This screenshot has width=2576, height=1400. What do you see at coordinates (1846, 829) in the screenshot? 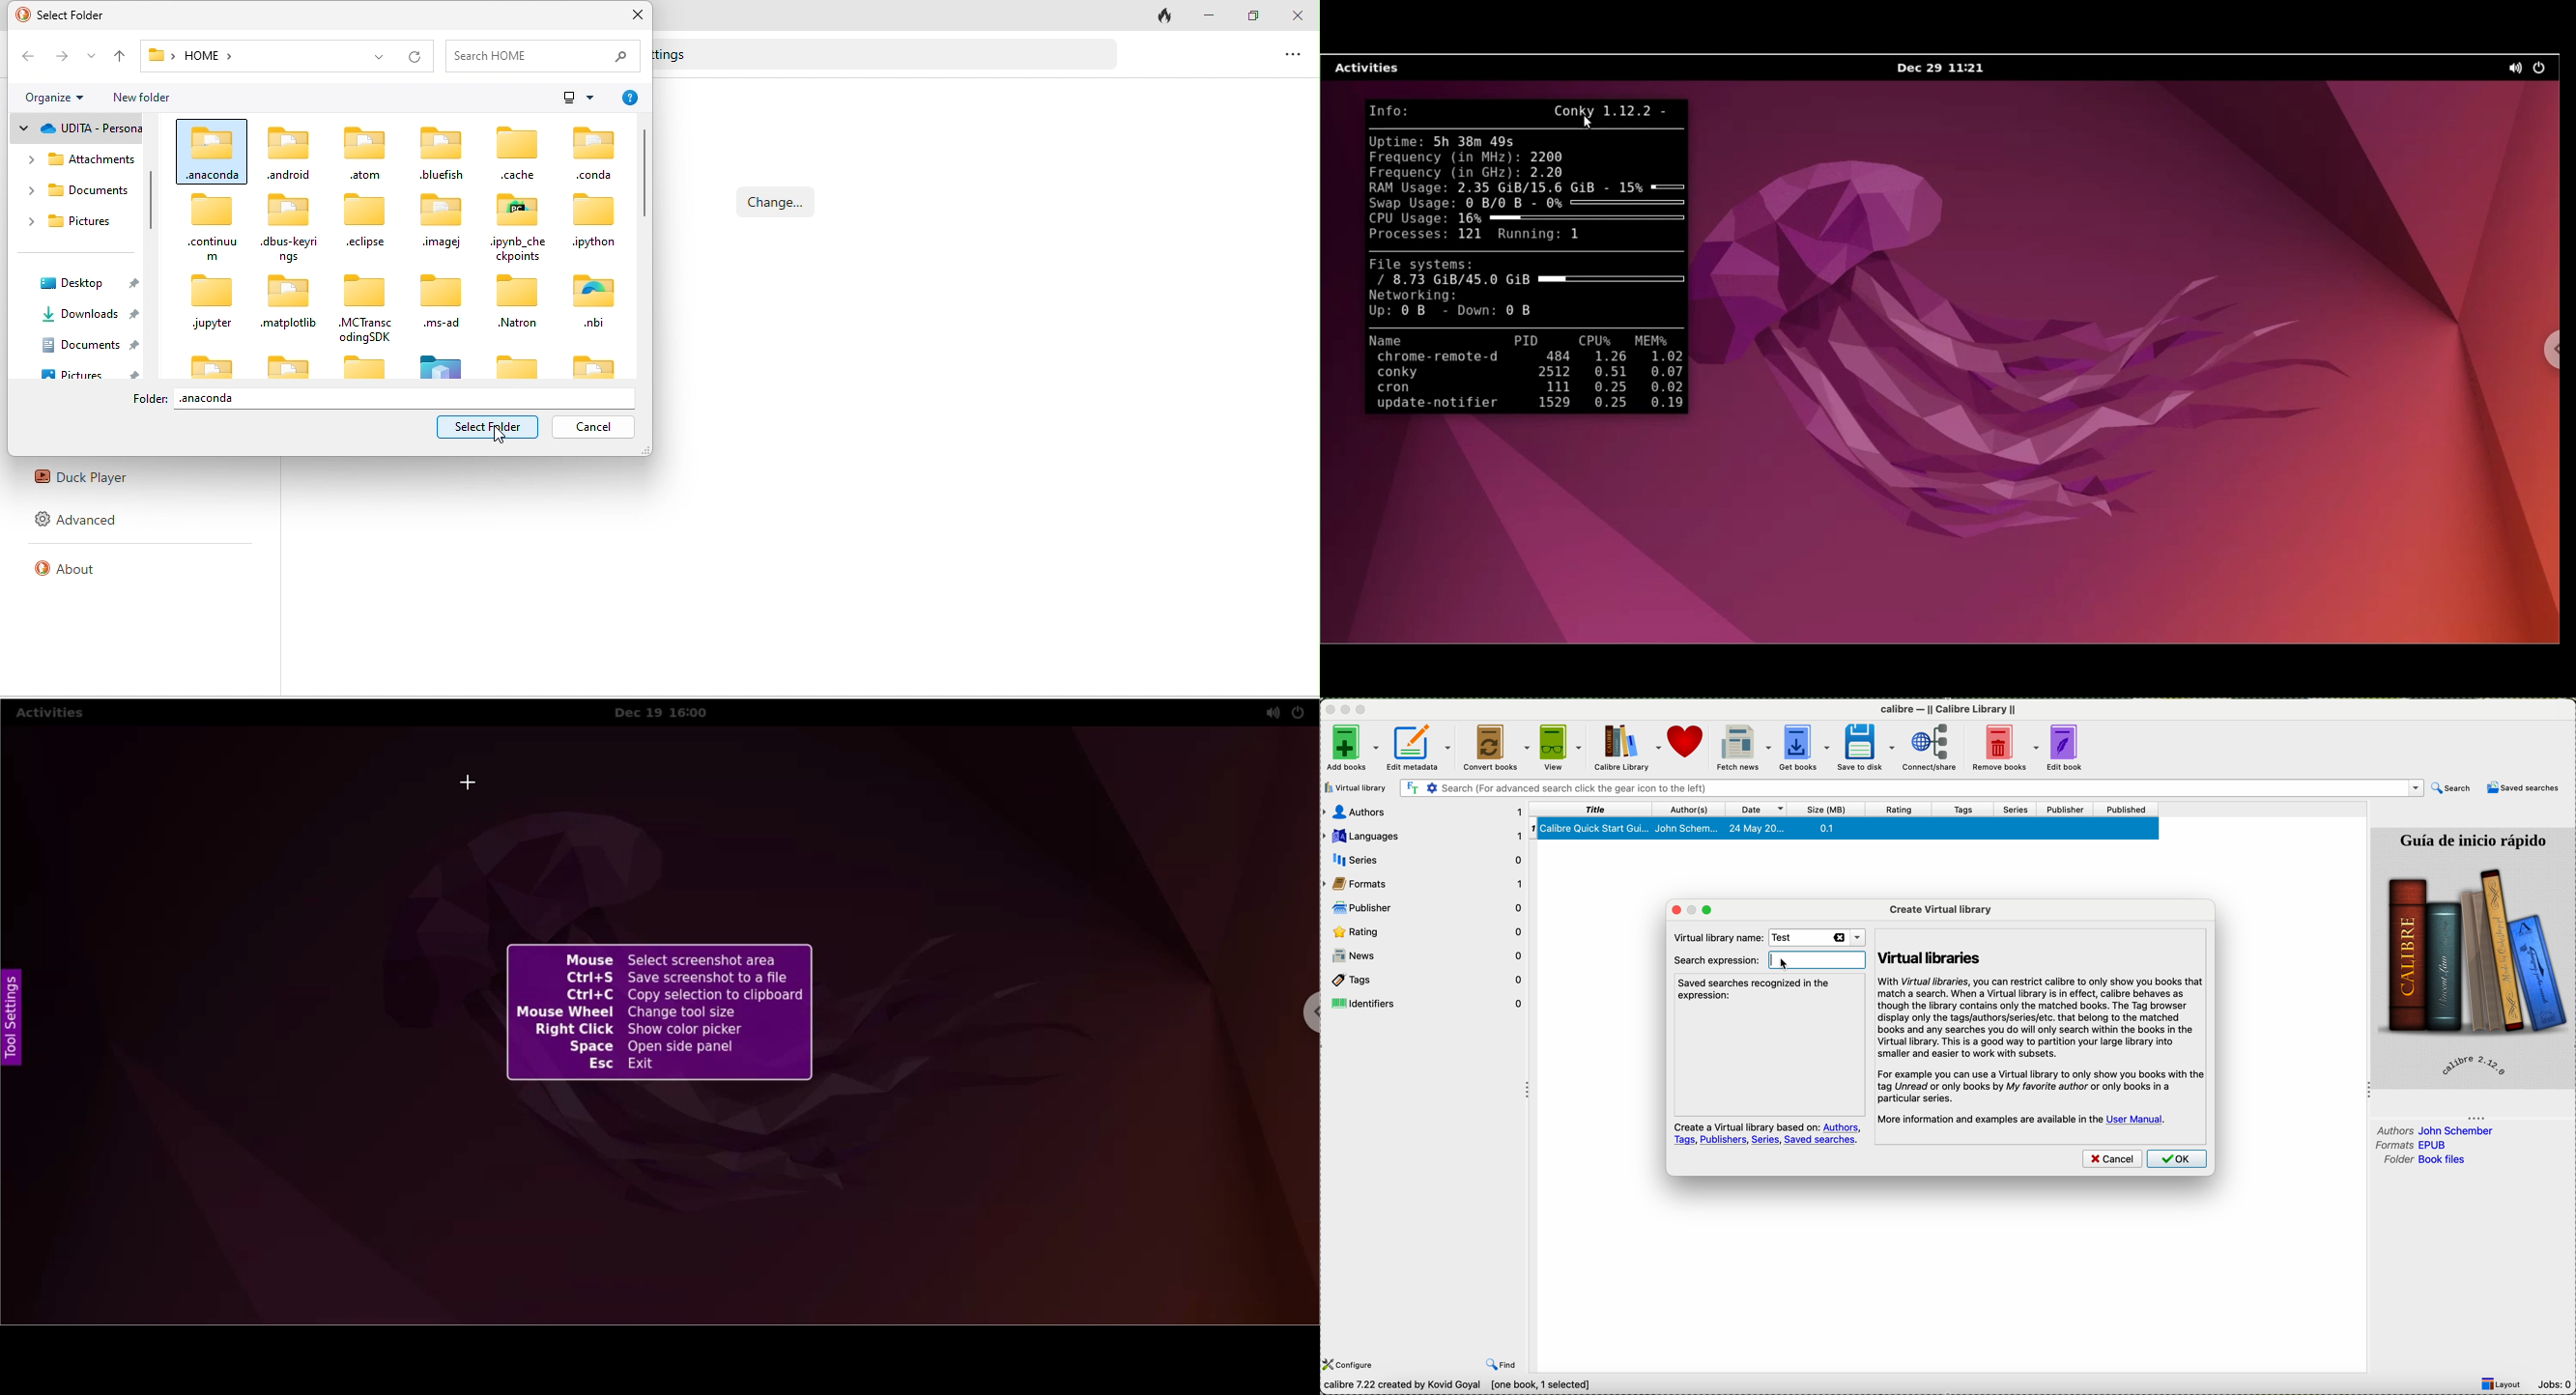
I see `book` at bounding box center [1846, 829].